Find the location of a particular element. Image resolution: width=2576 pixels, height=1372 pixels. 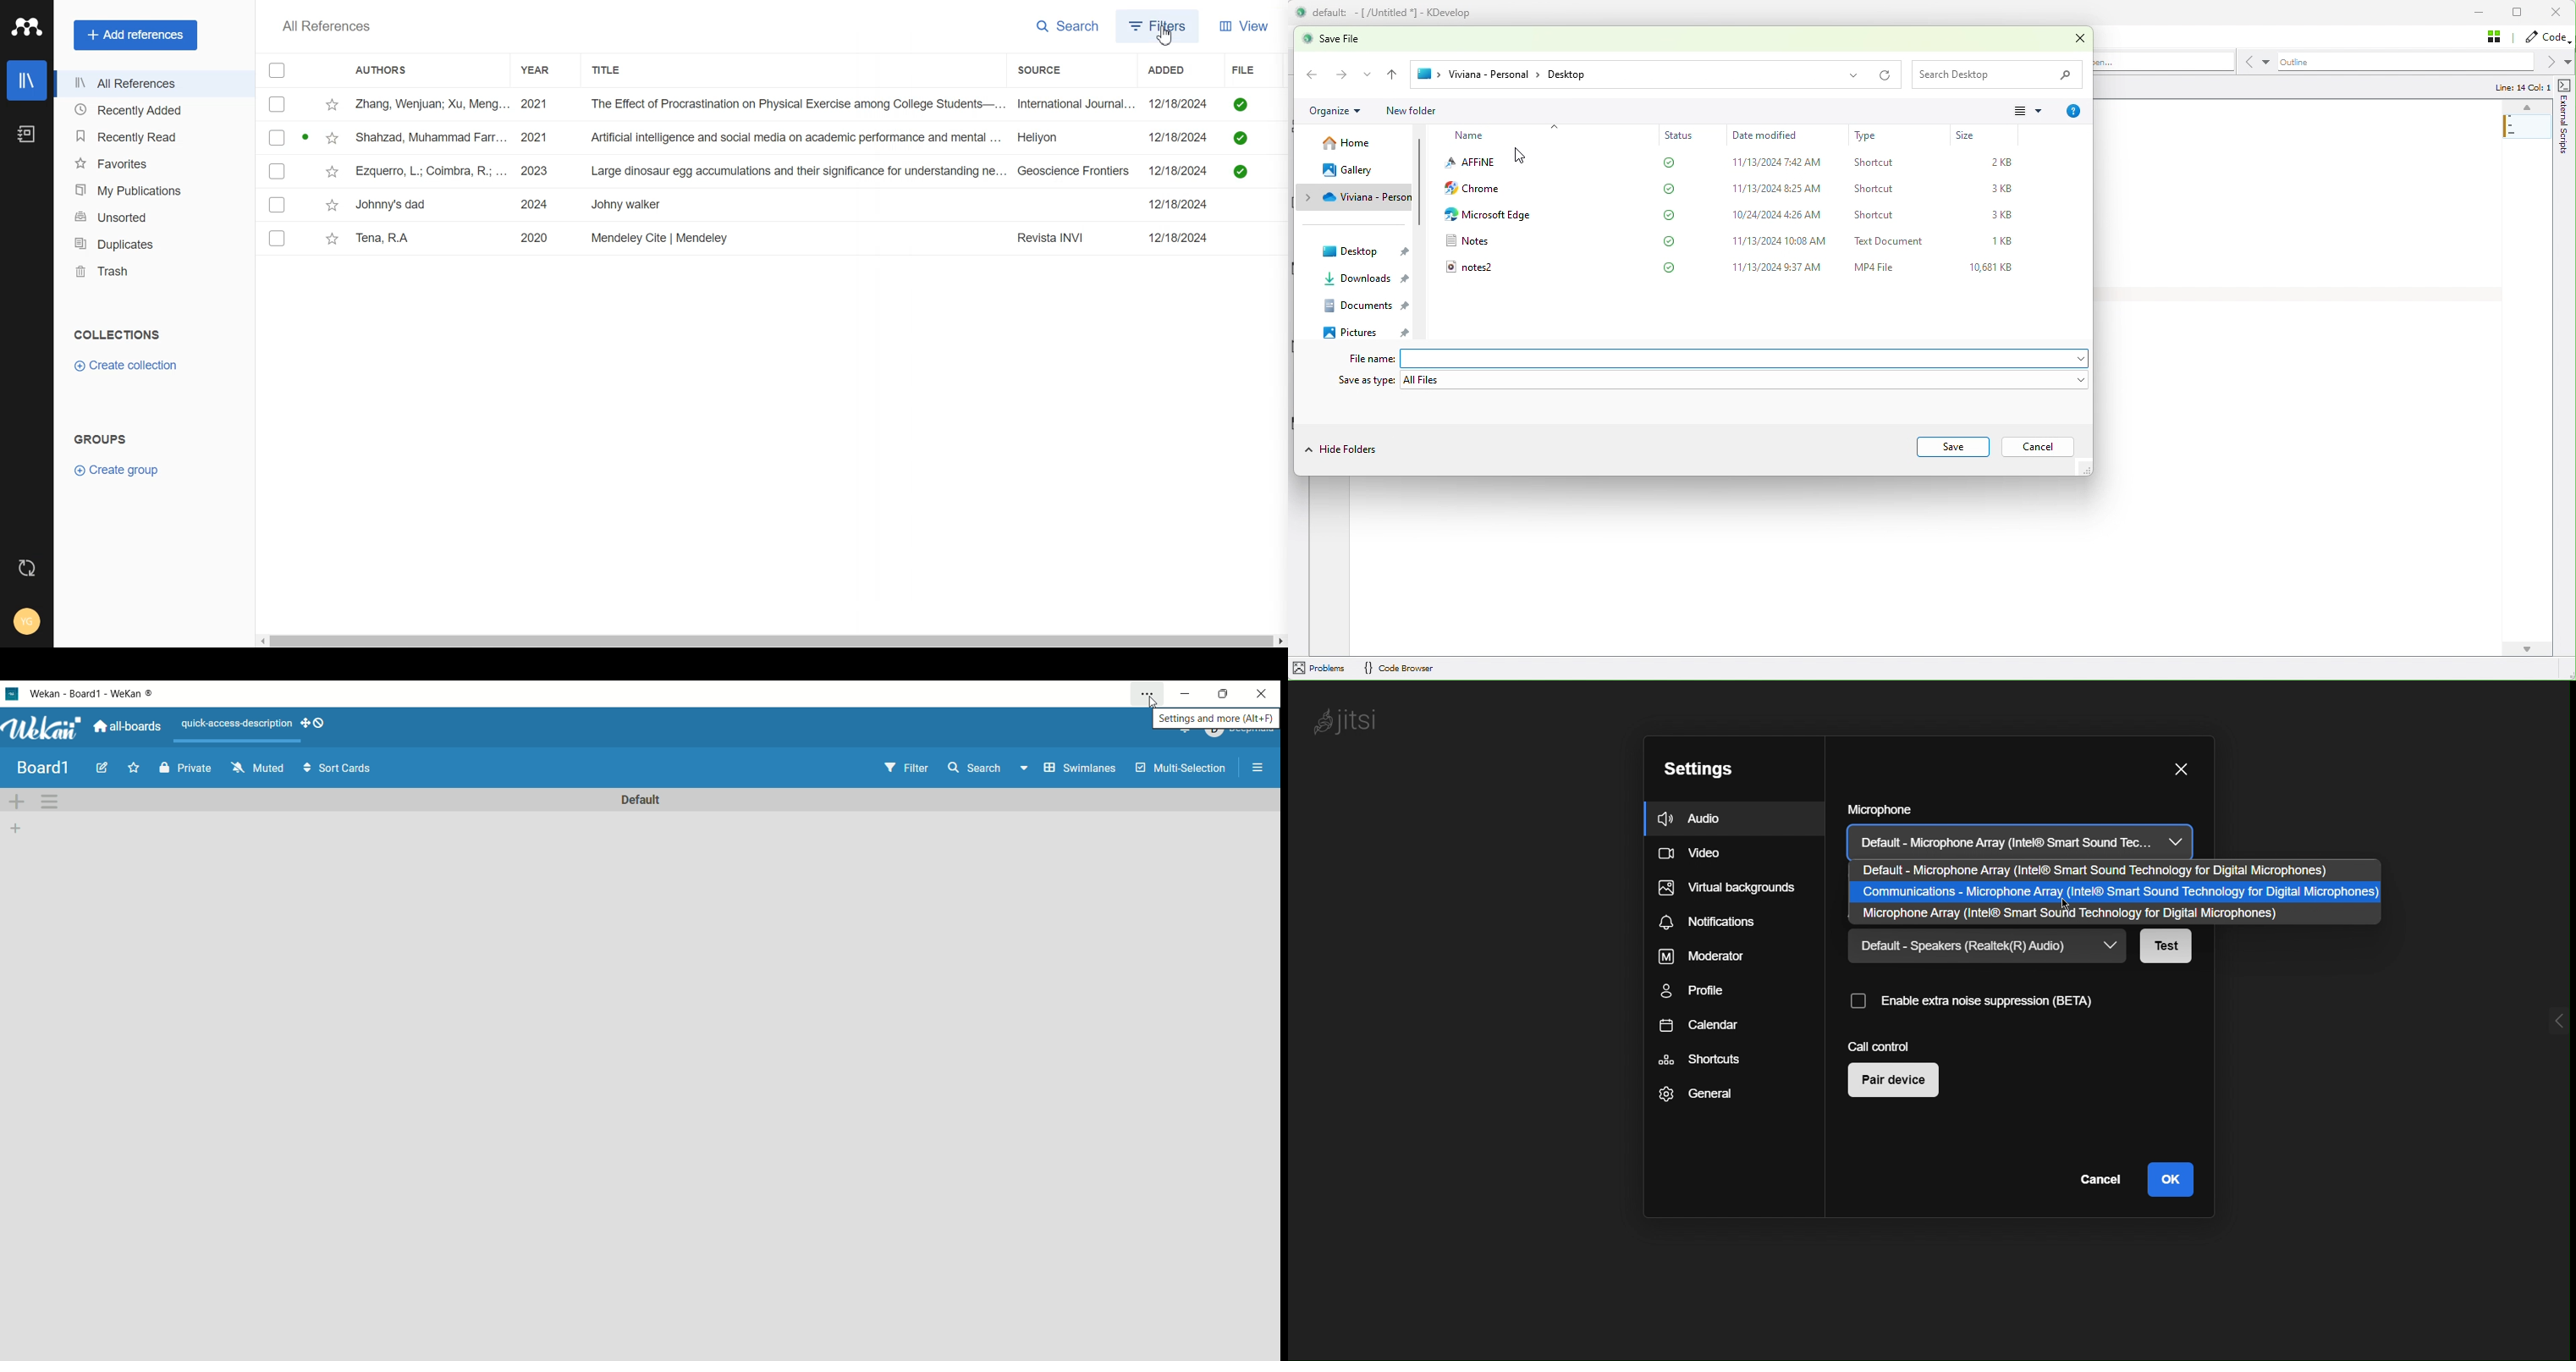

File is located at coordinates (756, 240).